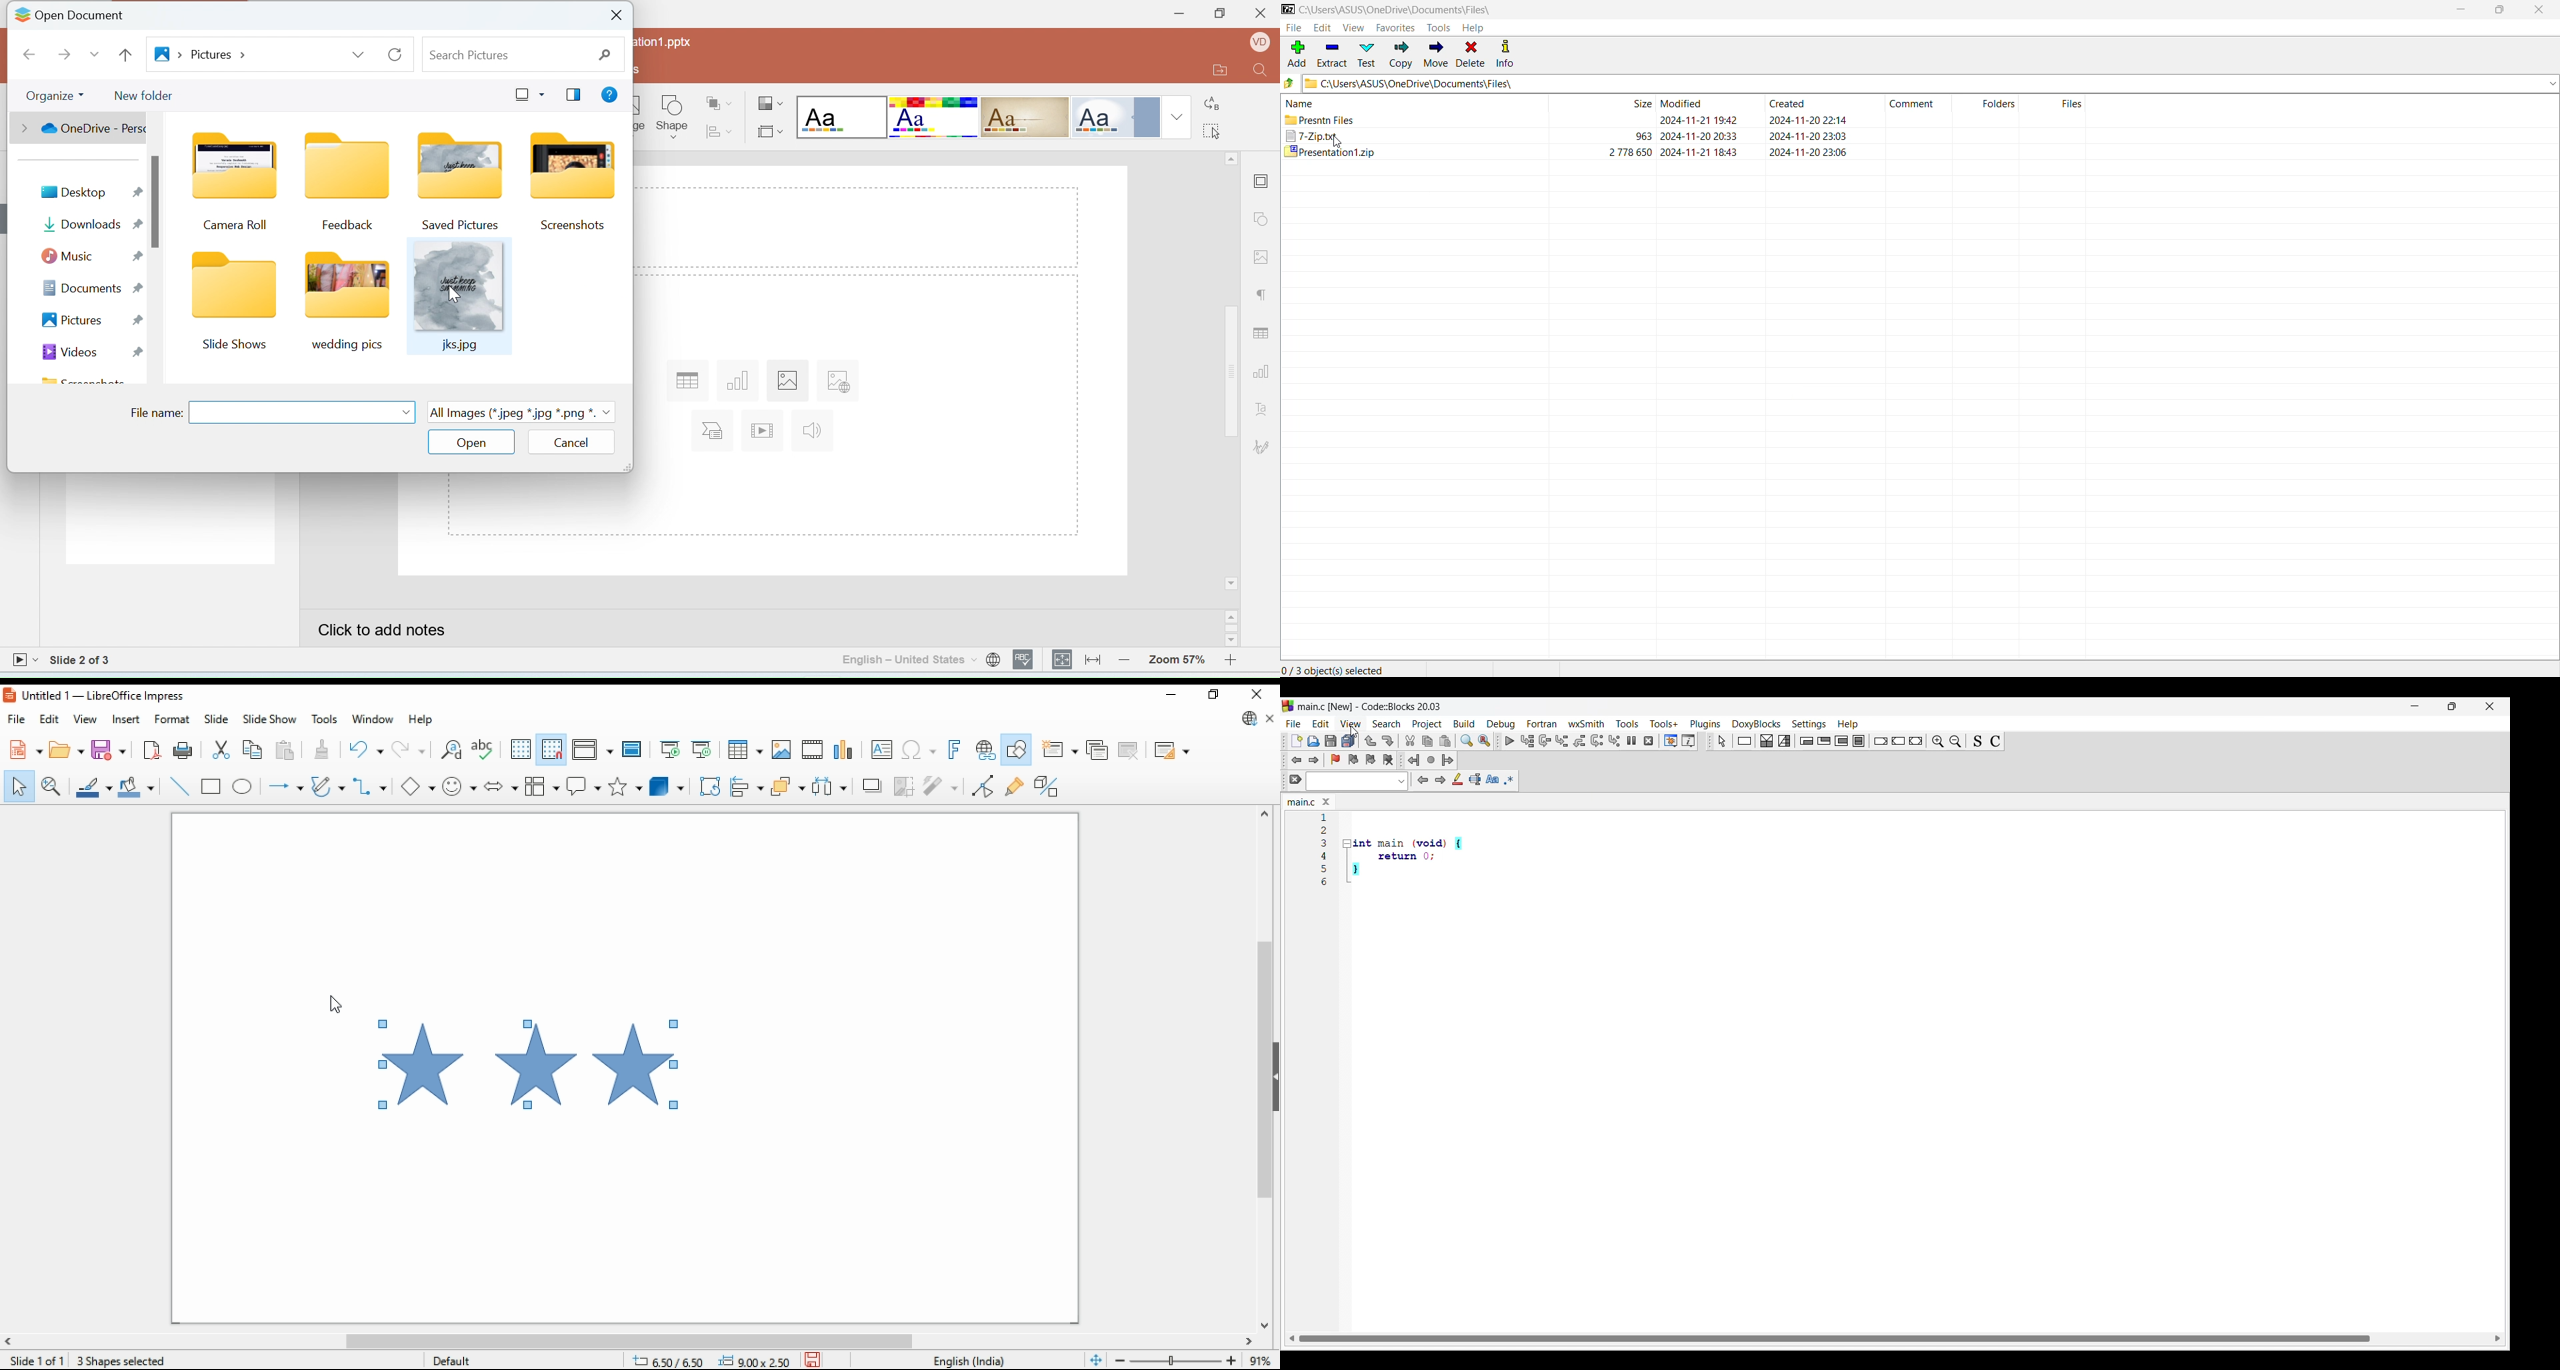 Image resolution: width=2576 pixels, height=1372 pixels. Describe the element at coordinates (1236, 659) in the screenshot. I see `Zoom in` at that location.